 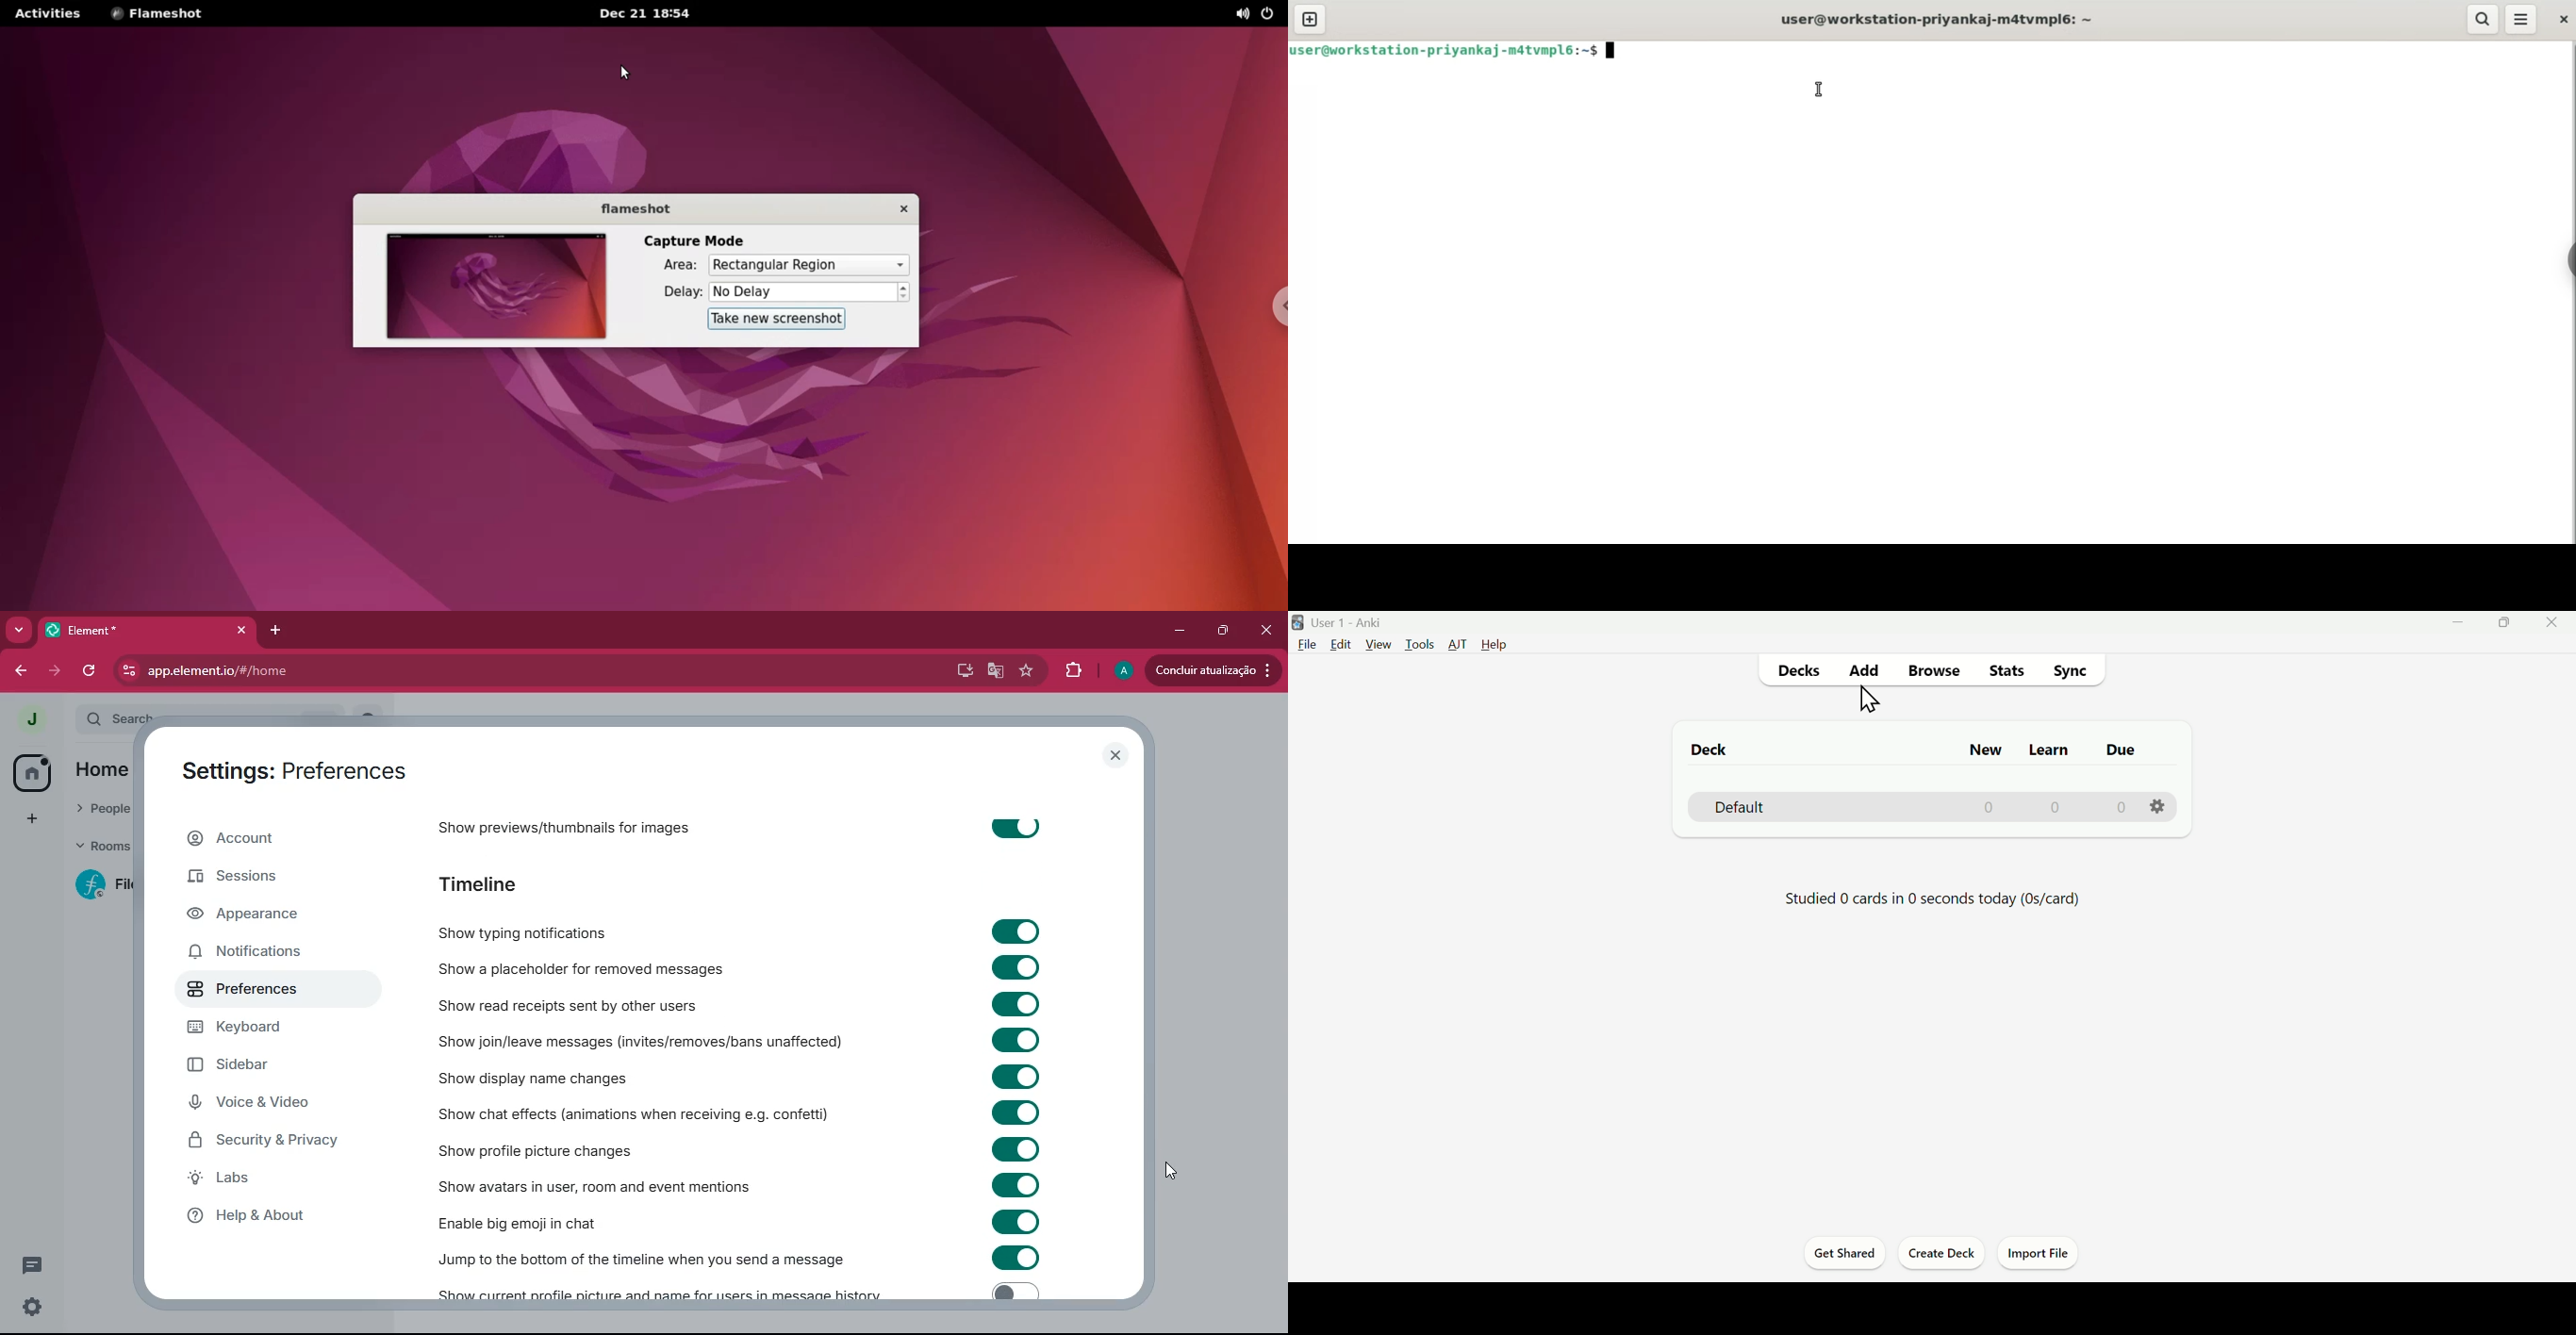 I want to click on close, so click(x=2565, y=16).